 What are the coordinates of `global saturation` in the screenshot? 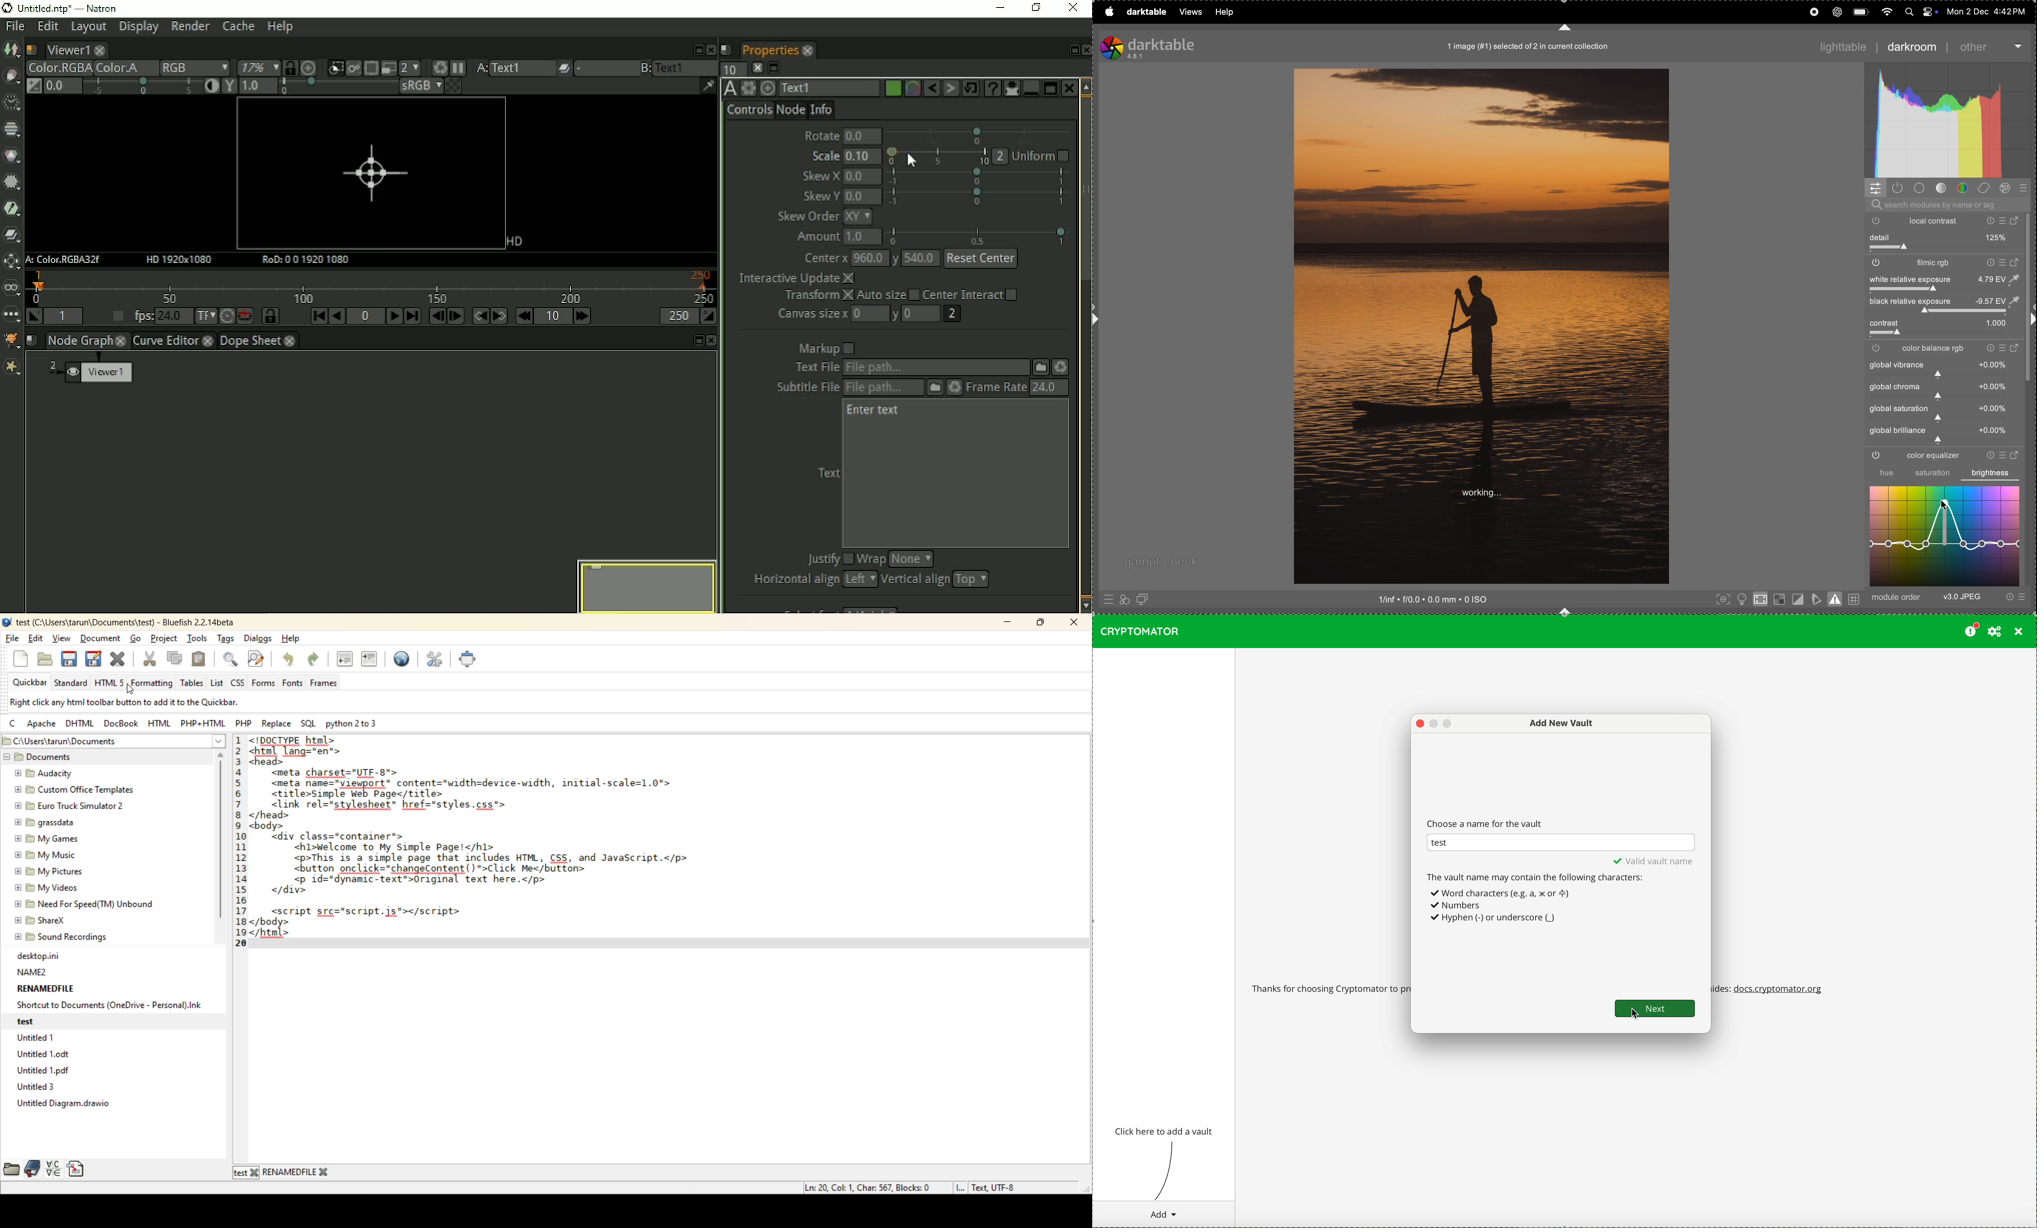 It's located at (1942, 412).